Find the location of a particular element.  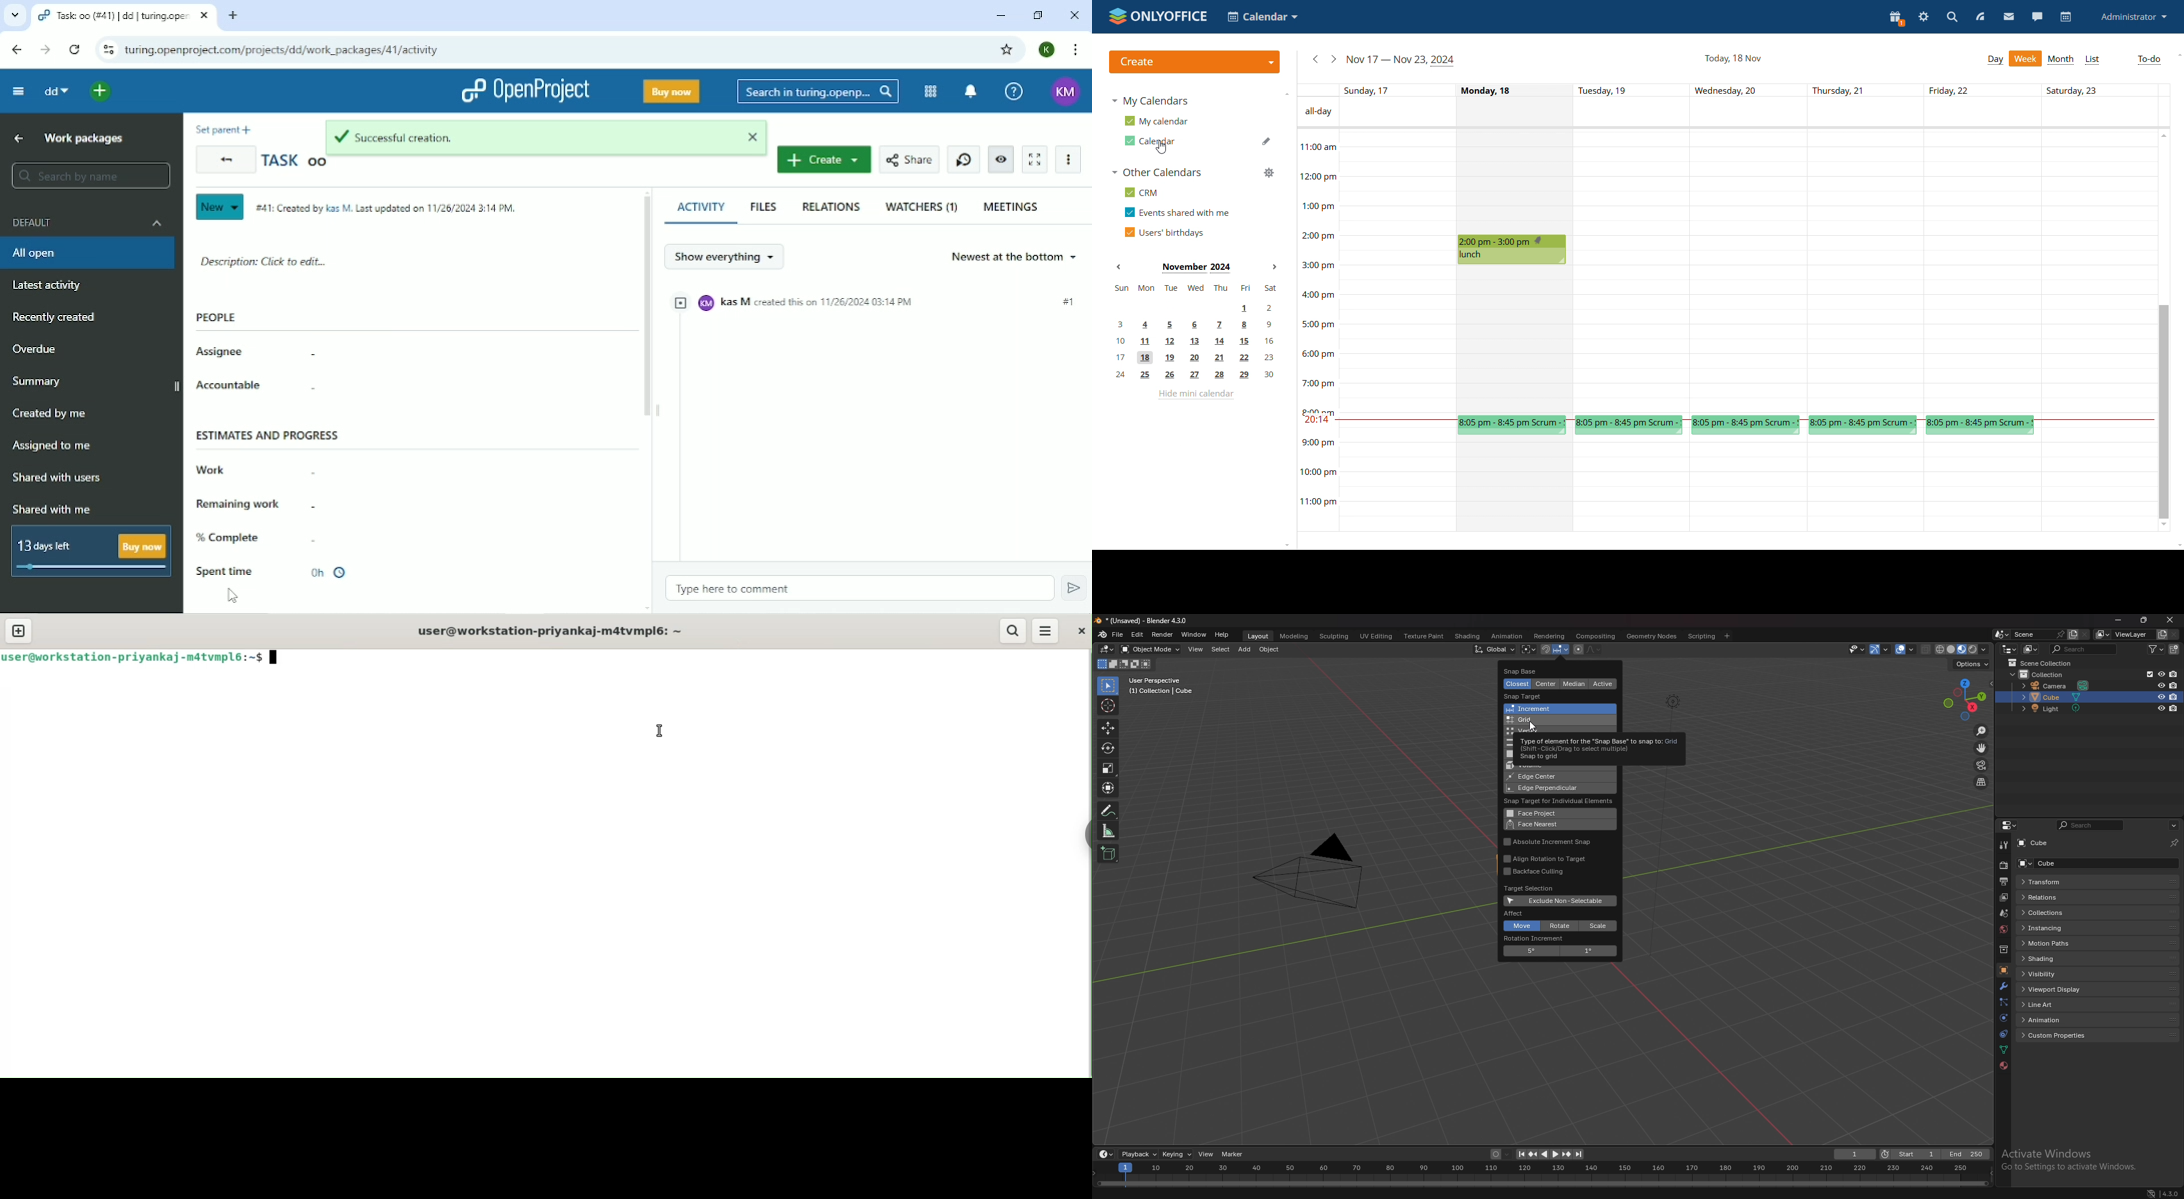

Restore down is located at coordinates (1039, 15).